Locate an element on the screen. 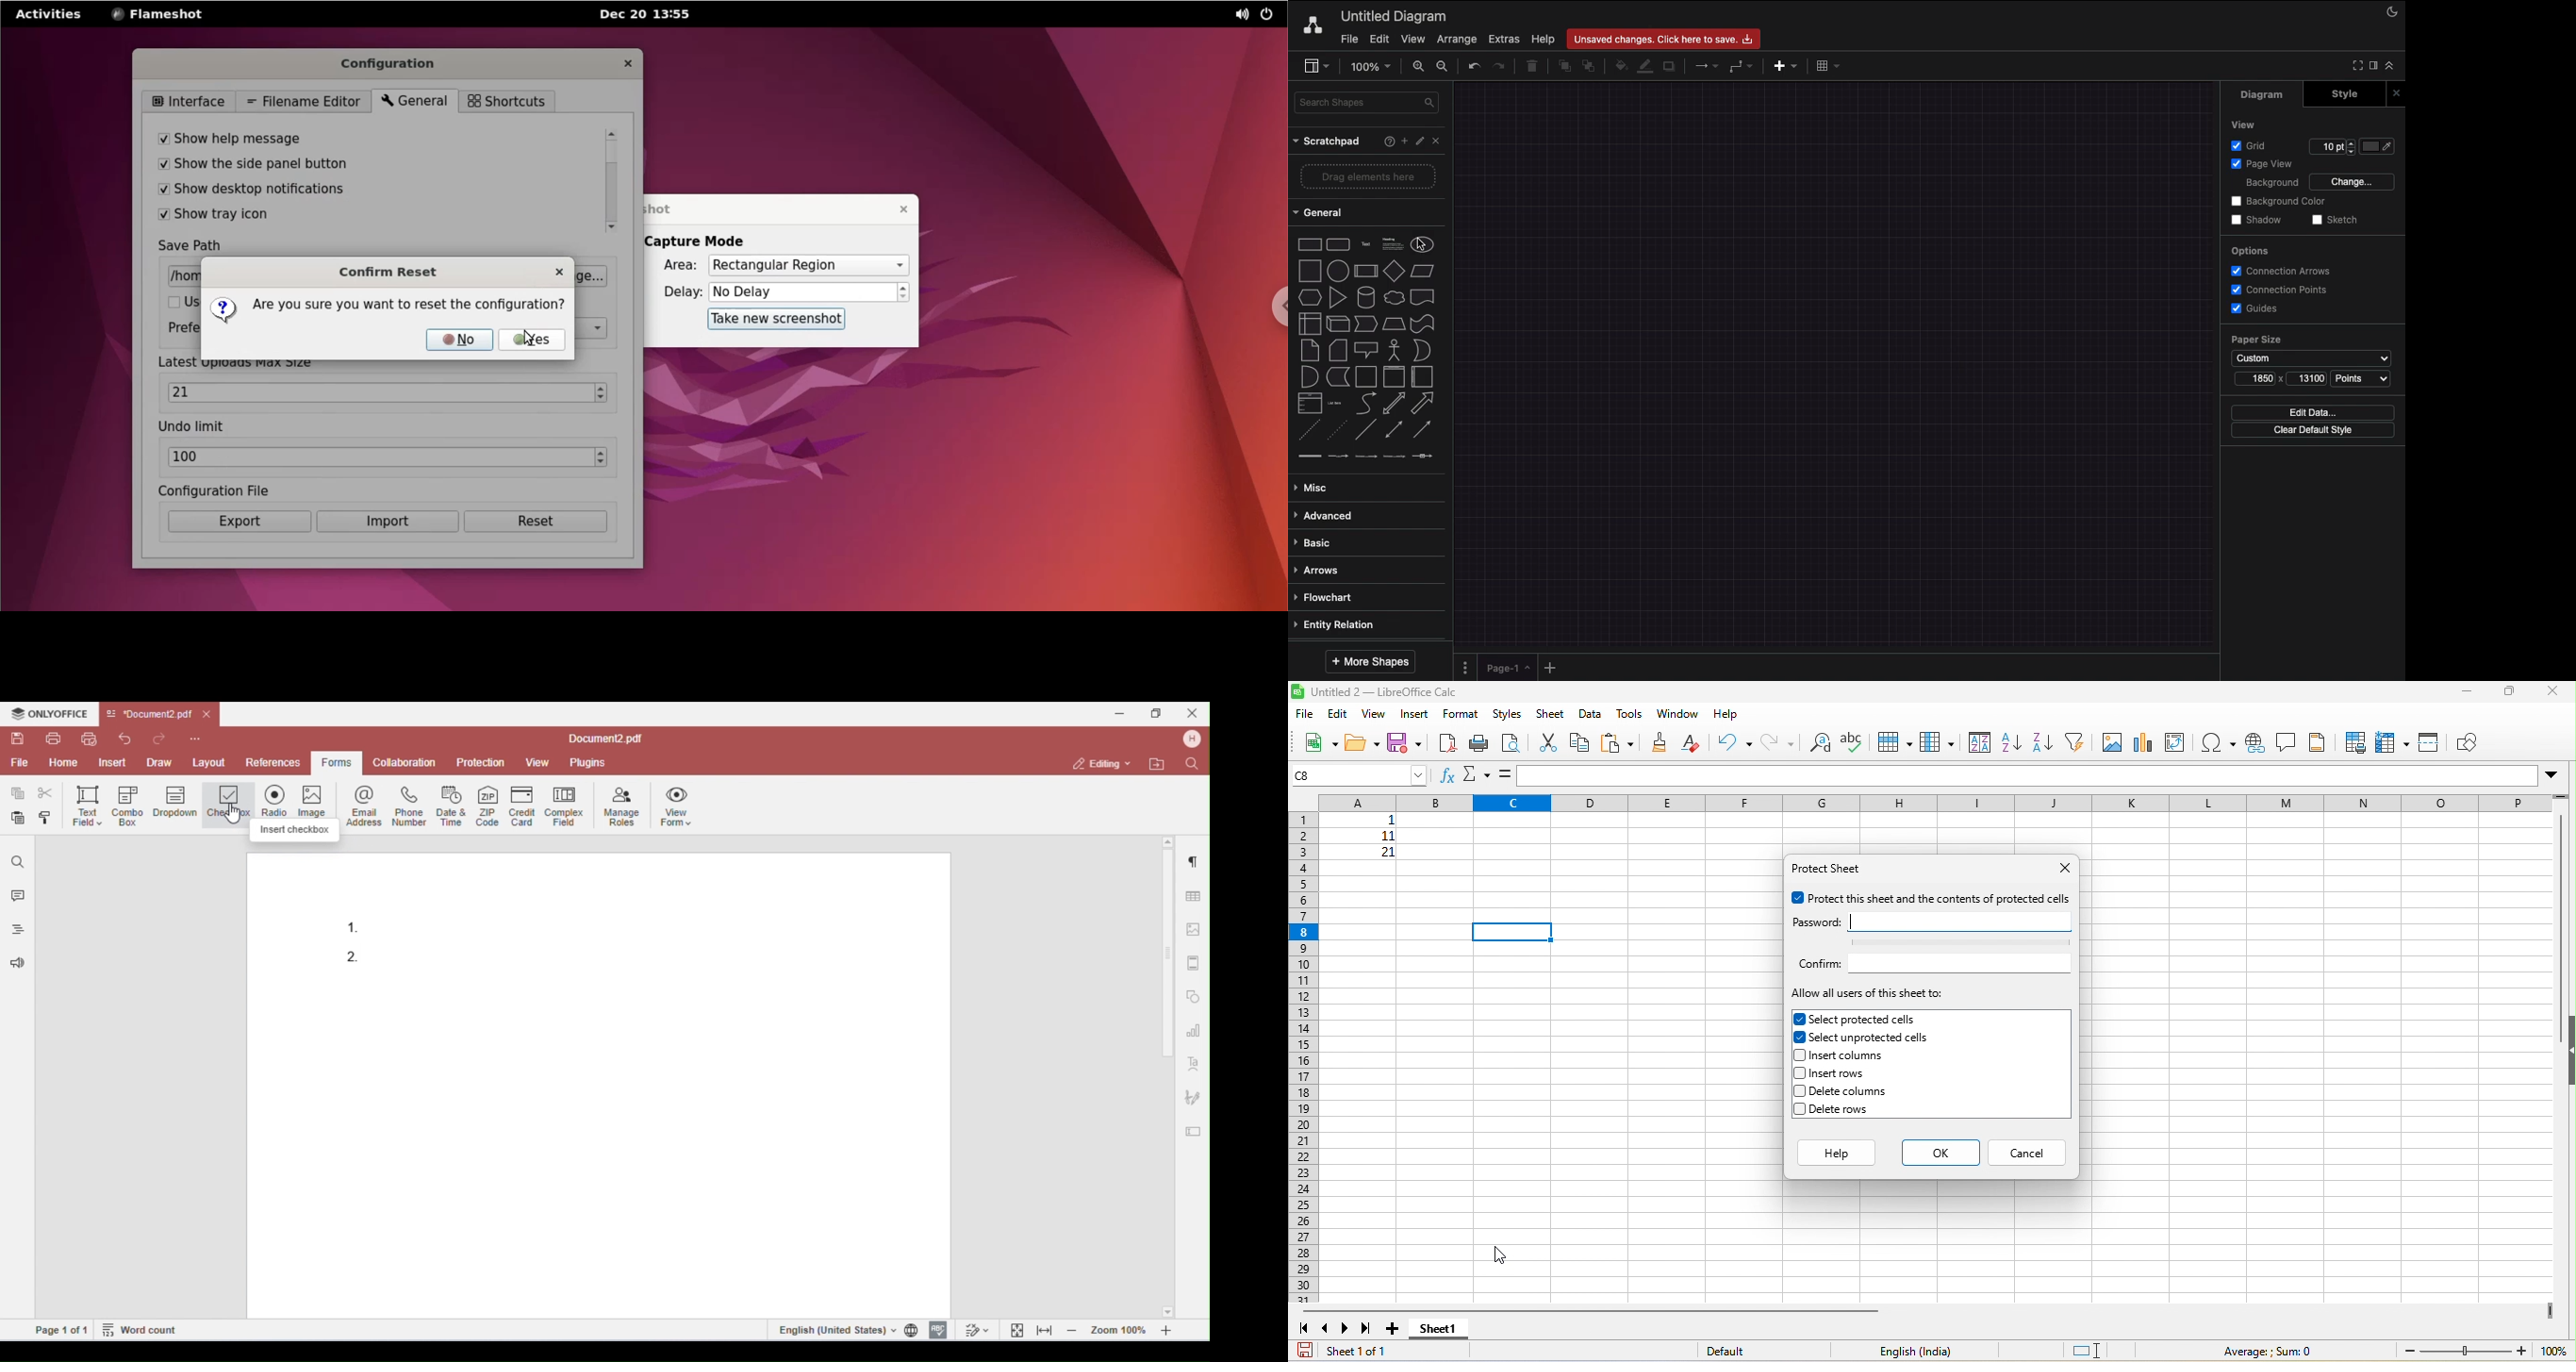 The height and width of the screenshot is (1372, 2576). Edit data is located at coordinates (2313, 412).